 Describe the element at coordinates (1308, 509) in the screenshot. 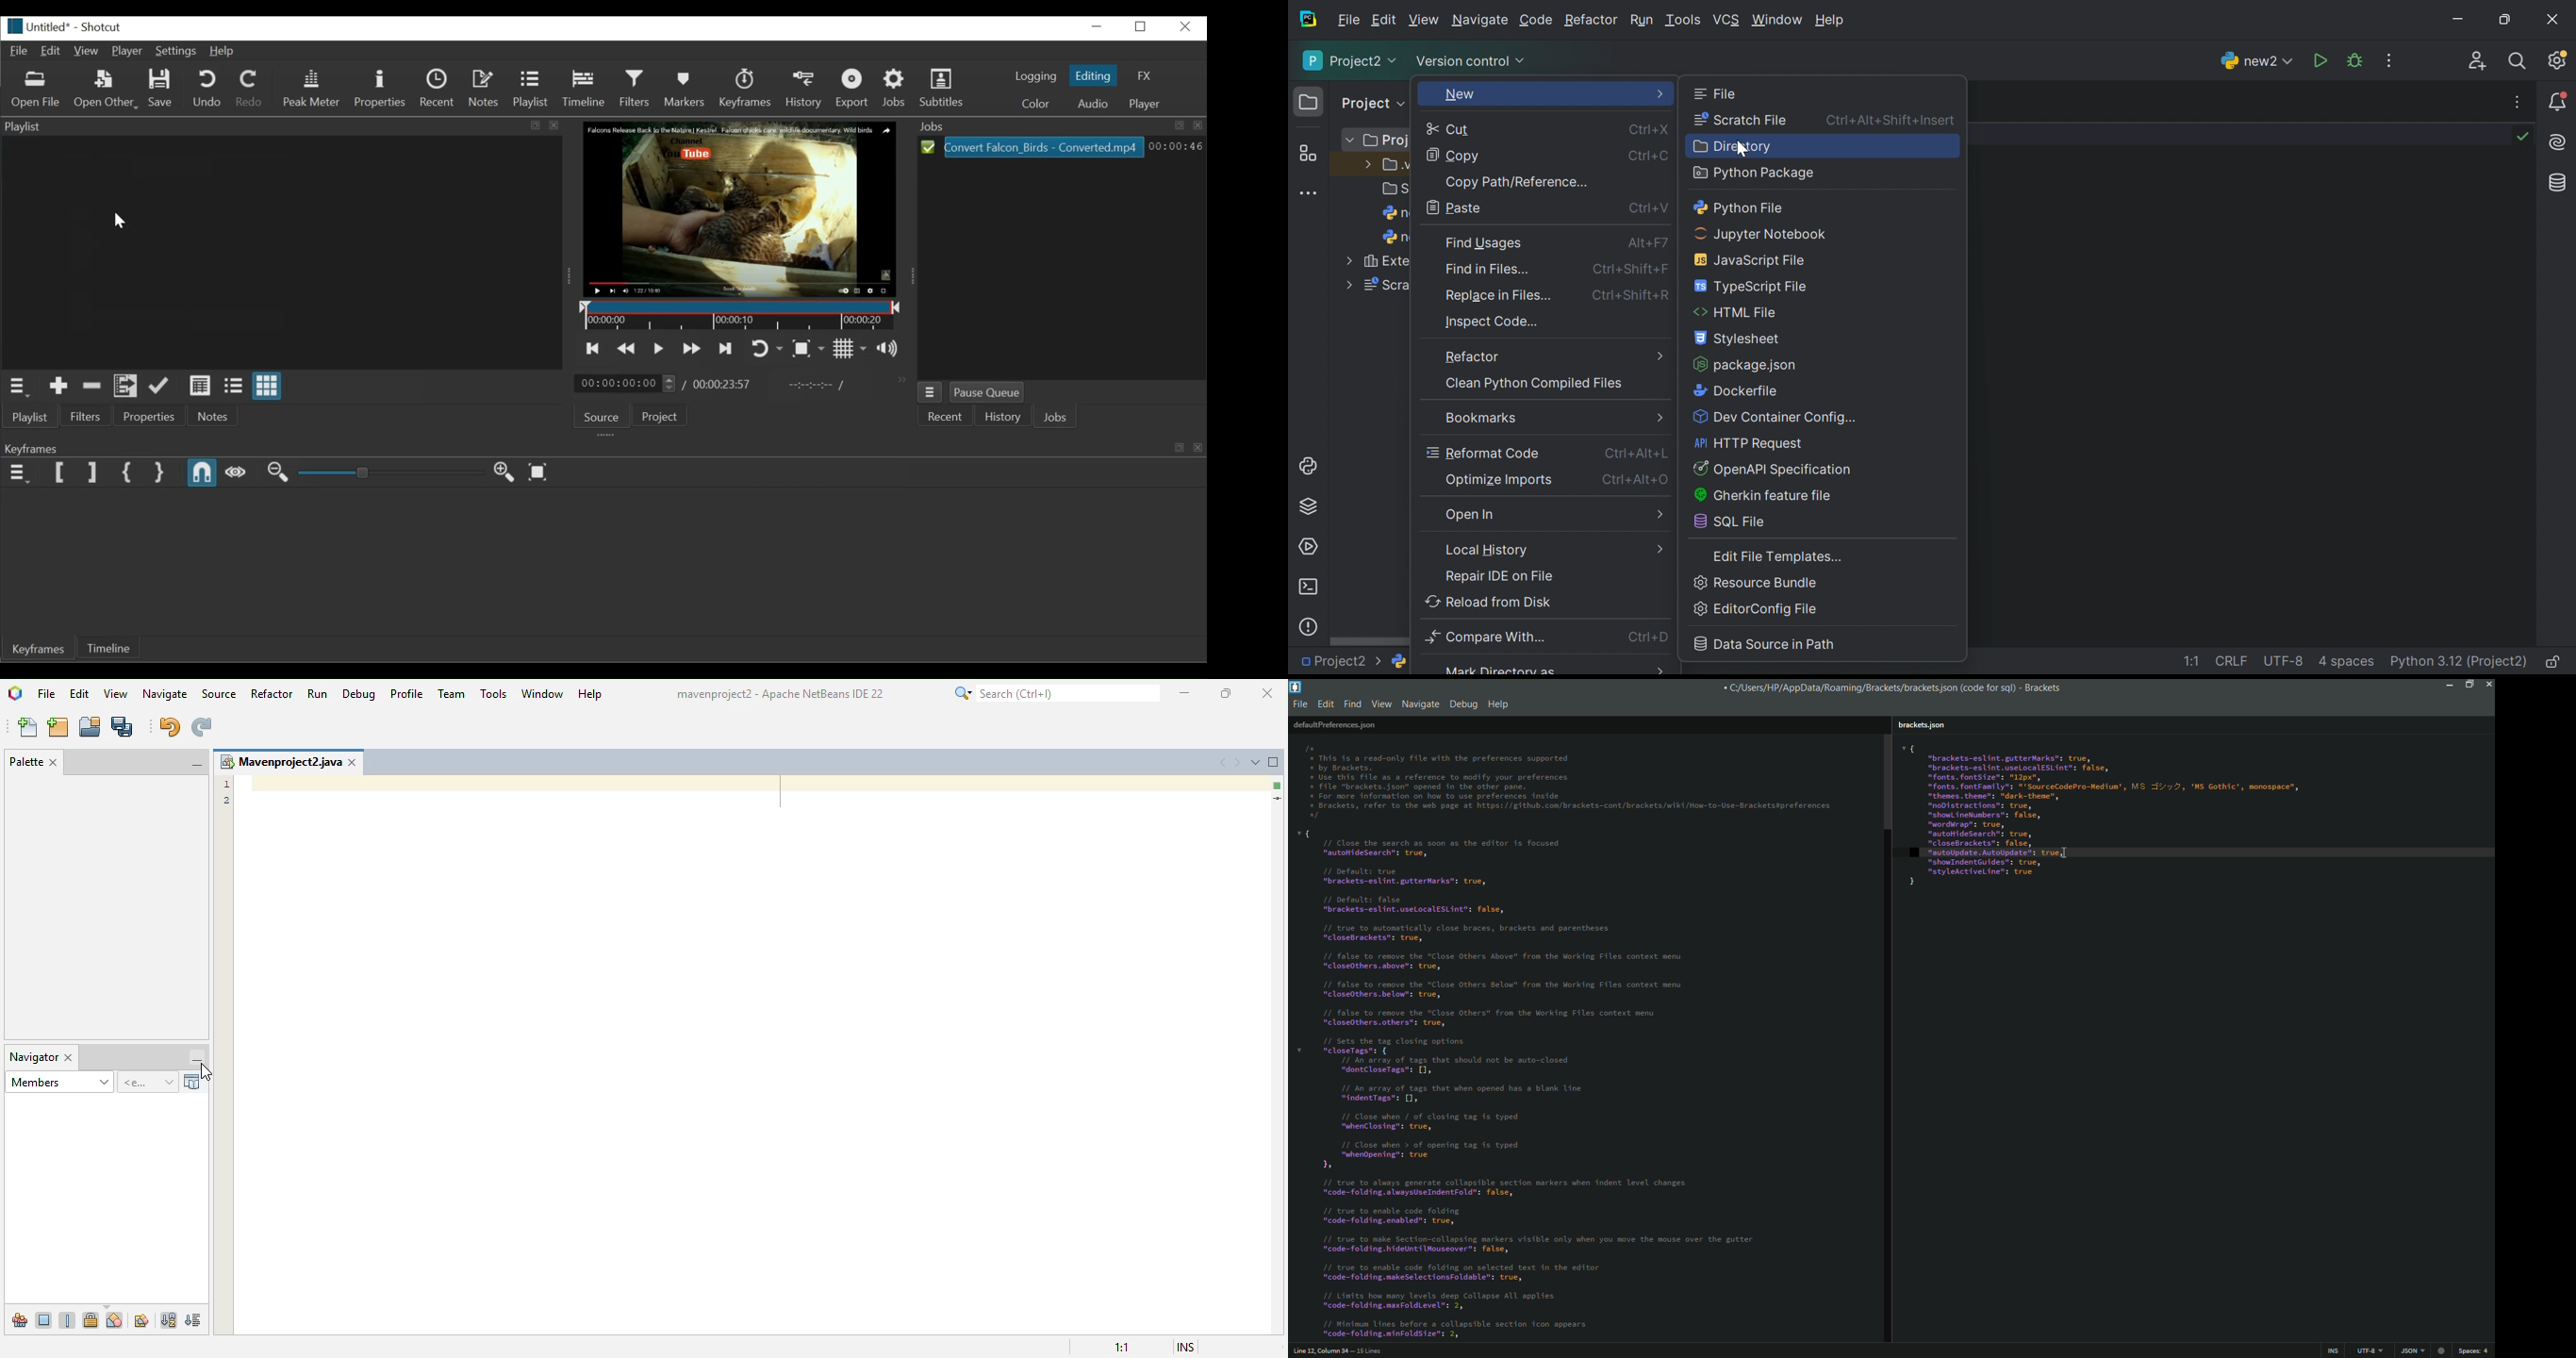

I see `Python Packages` at that location.